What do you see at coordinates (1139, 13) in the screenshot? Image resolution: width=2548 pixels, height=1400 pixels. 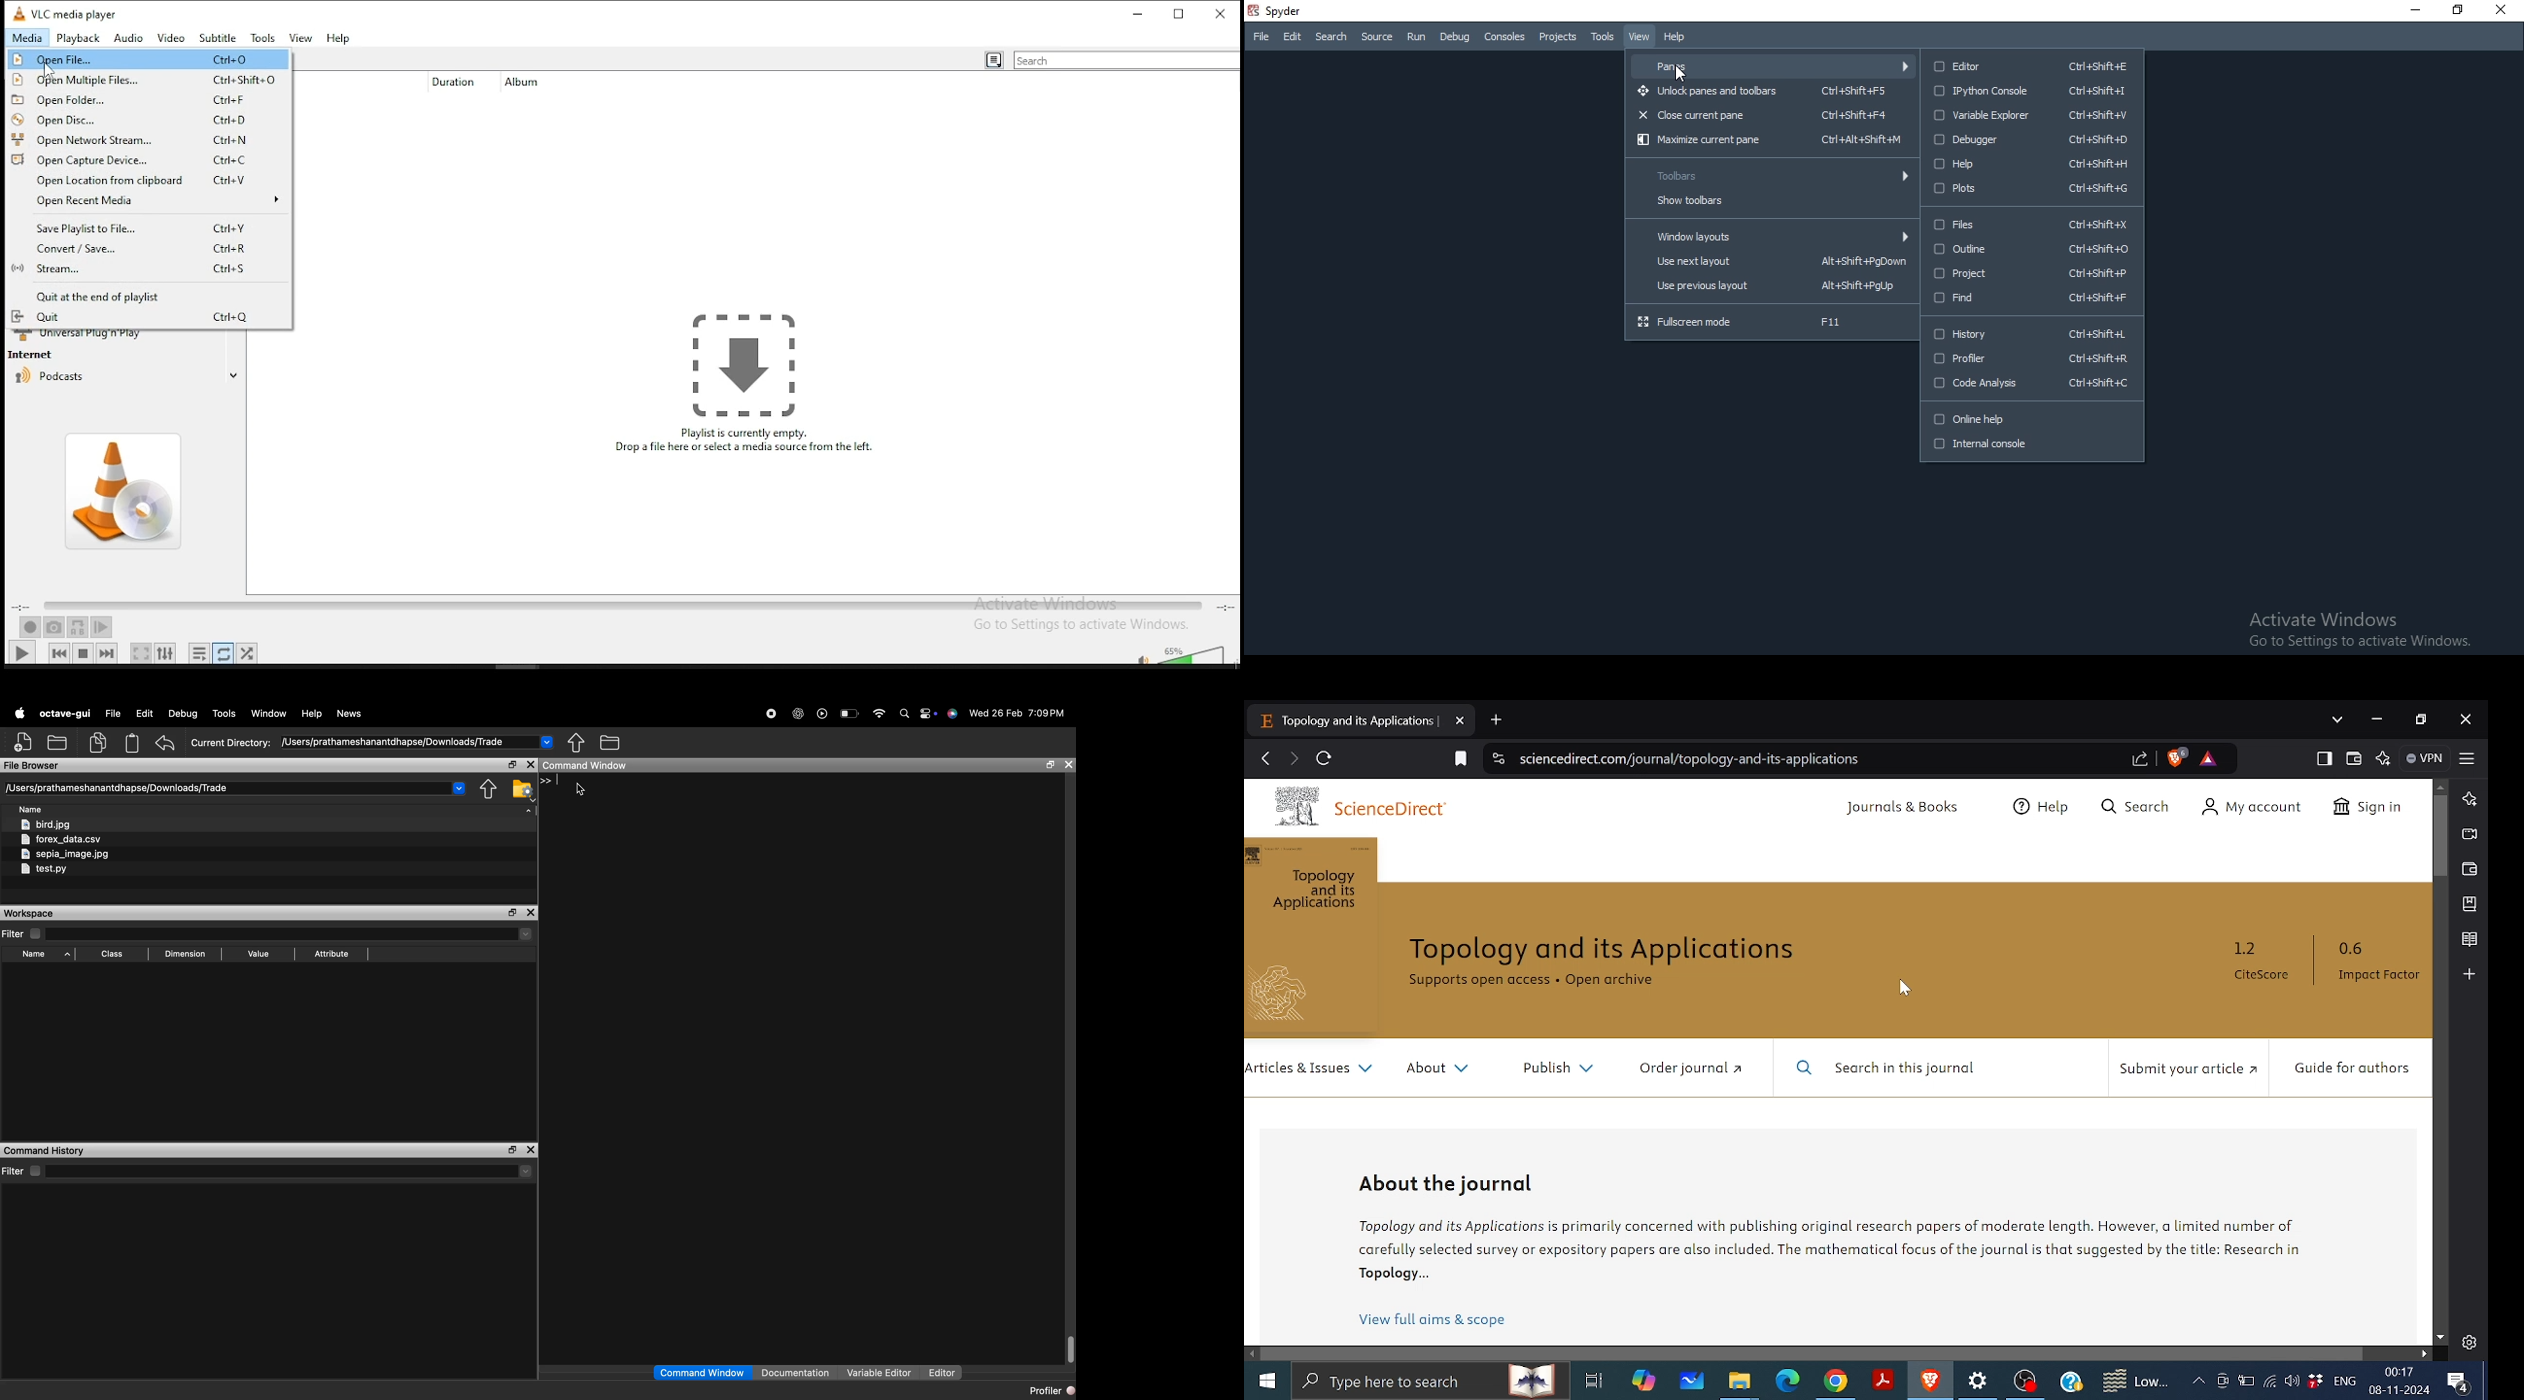 I see `minimize` at bounding box center [1139, 13].